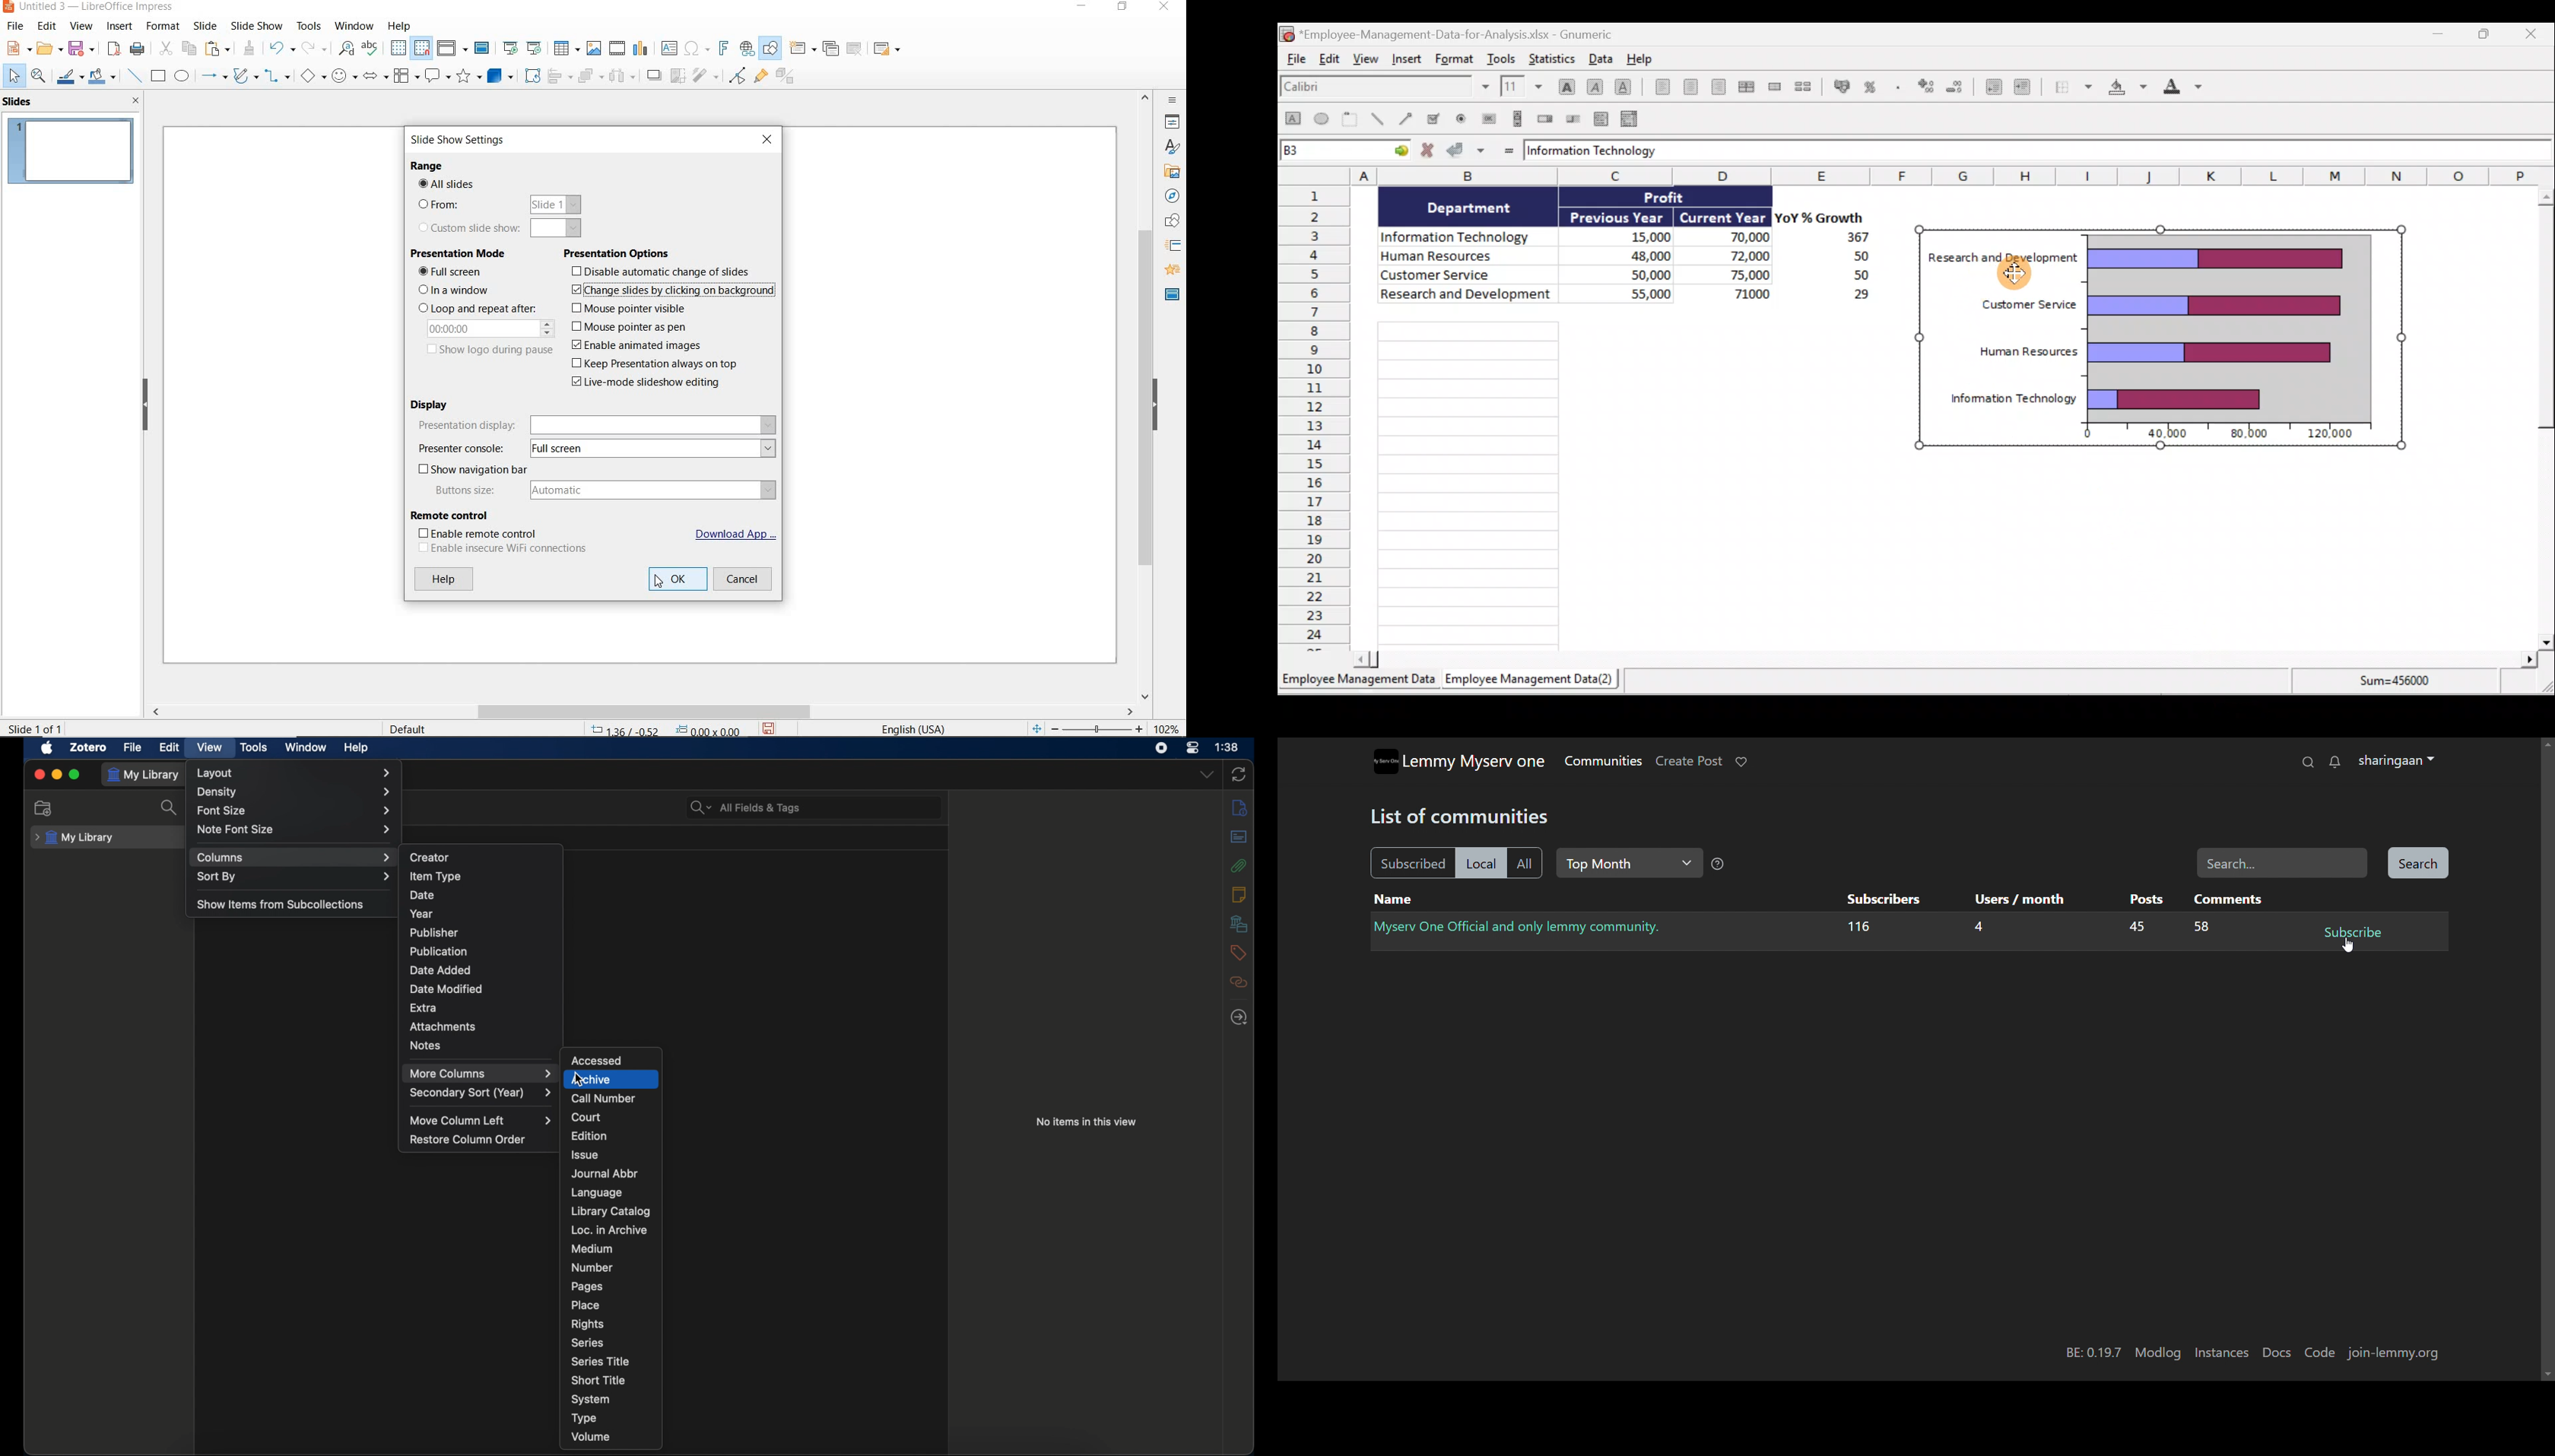 Image resolution: width=2576 pixels, height=1456 pixels. What do you see at coordinates (2398, 1355) in the screenshot?
I see `join-lemmy.org` at bounding box center [2398, 1355].